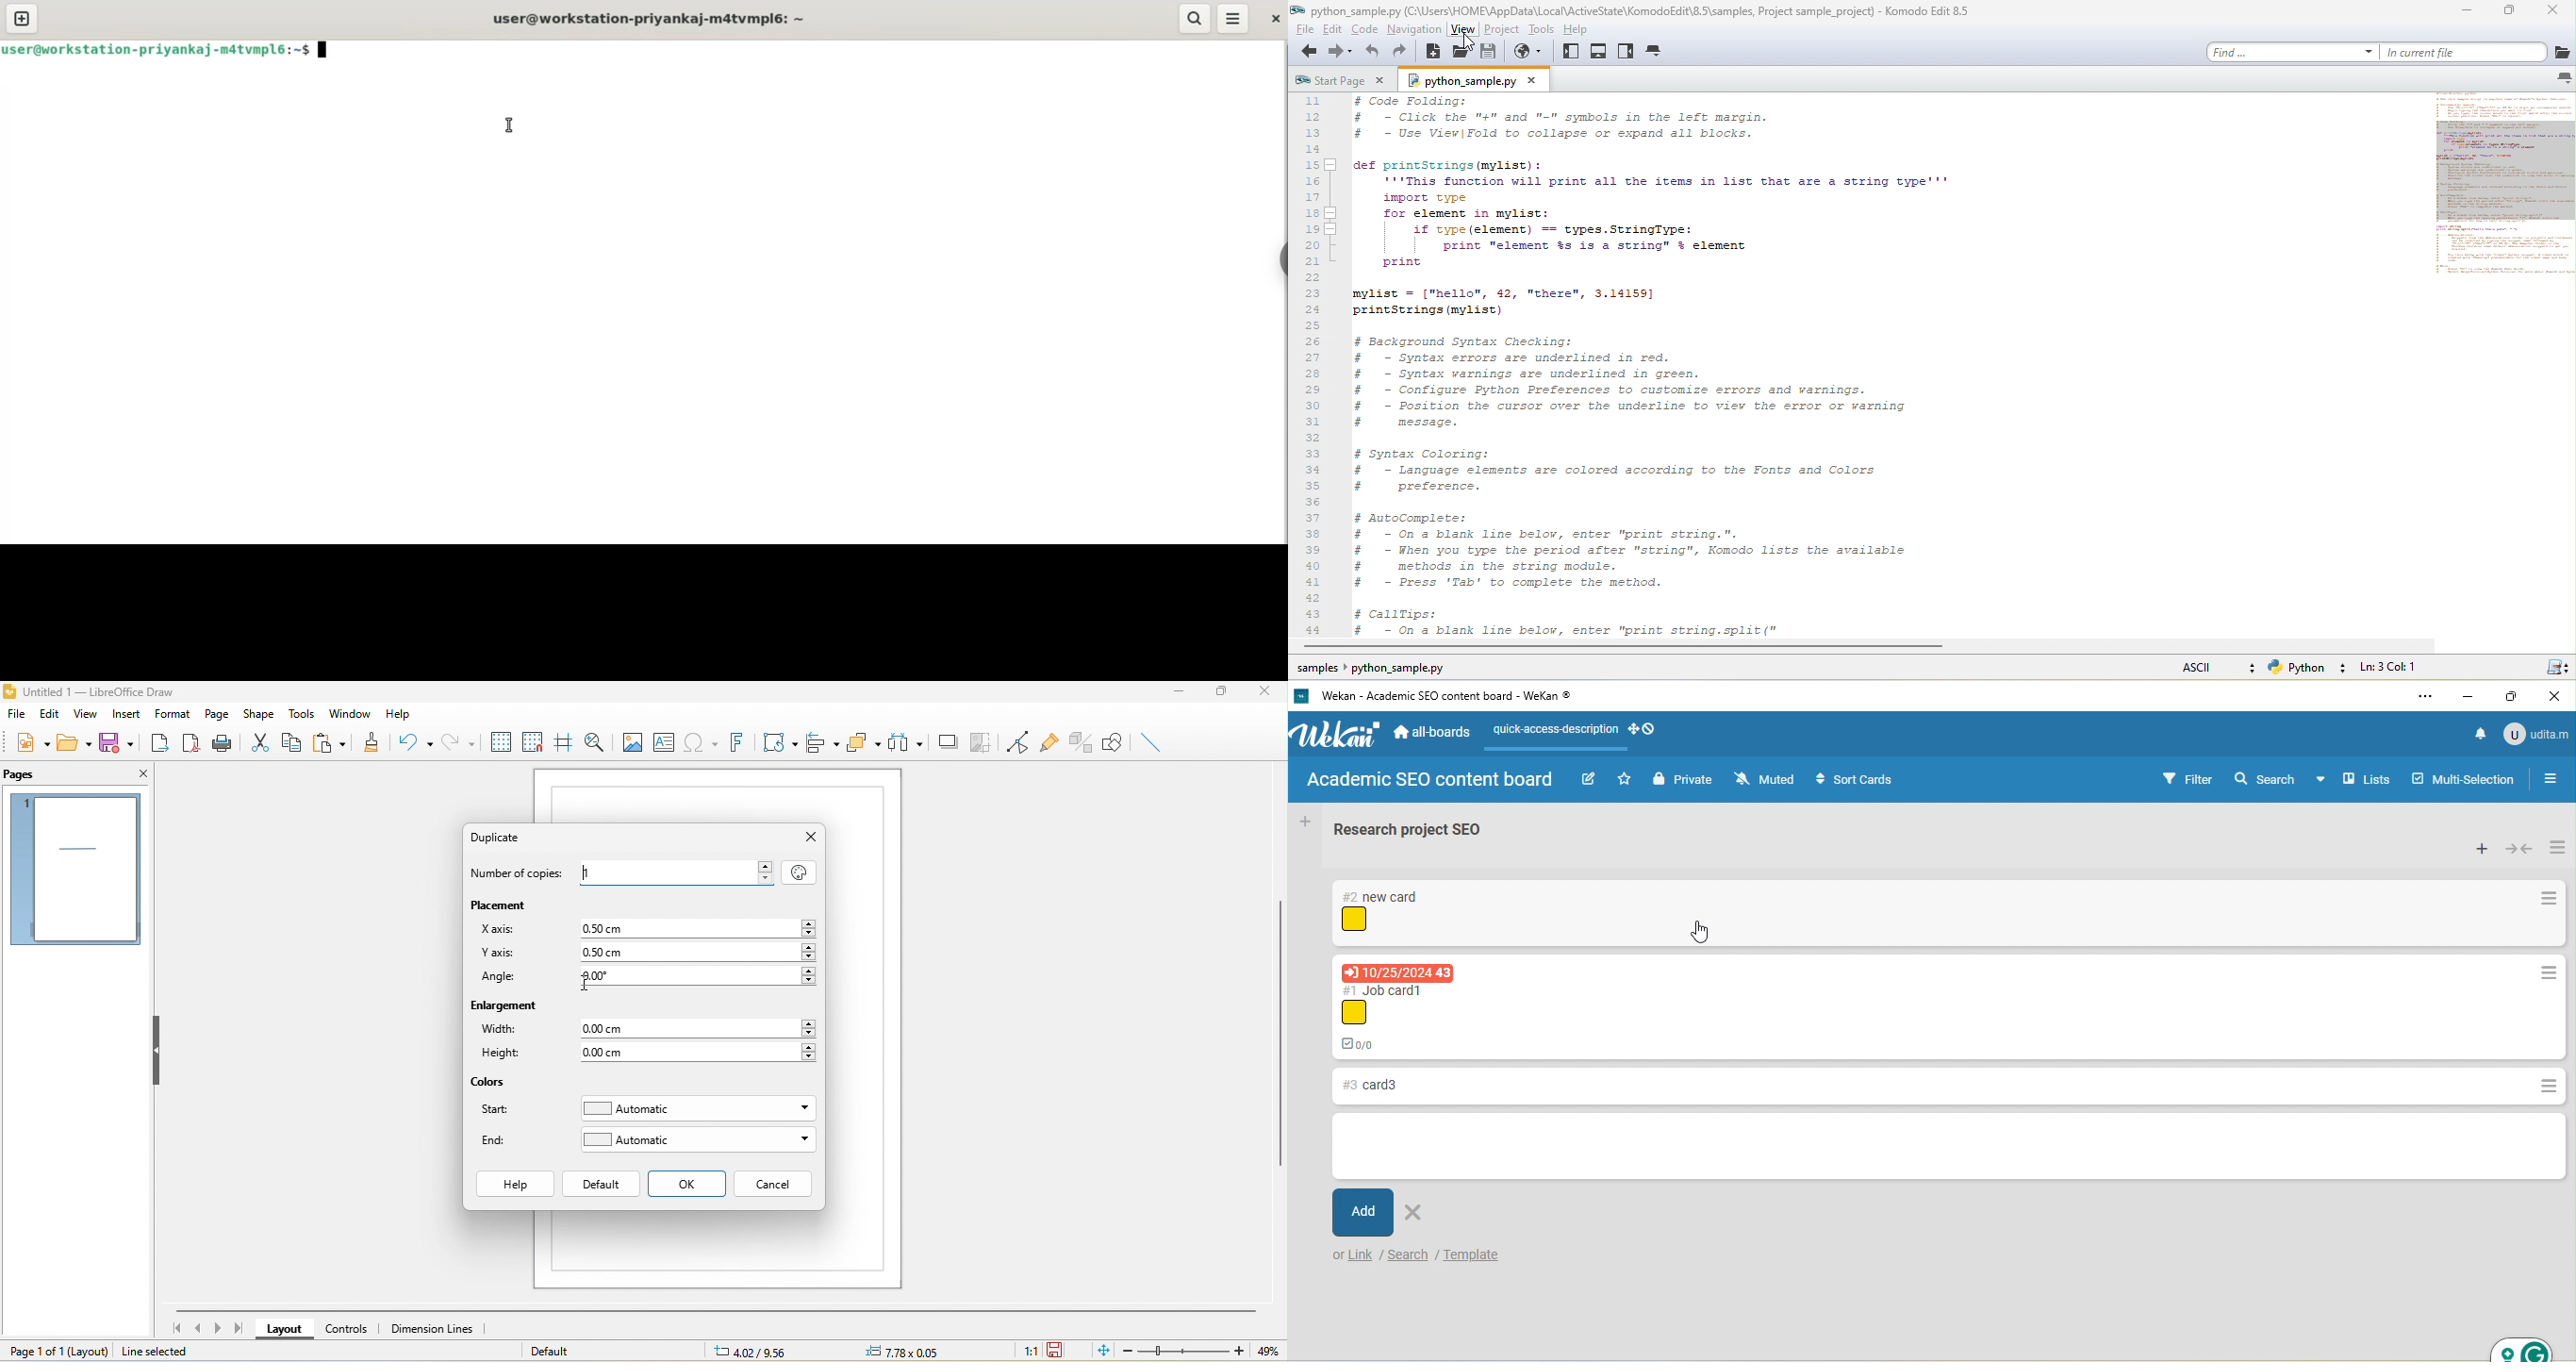 The image size is (2576, 1372). I want to click on first page, so click(174, 1327).